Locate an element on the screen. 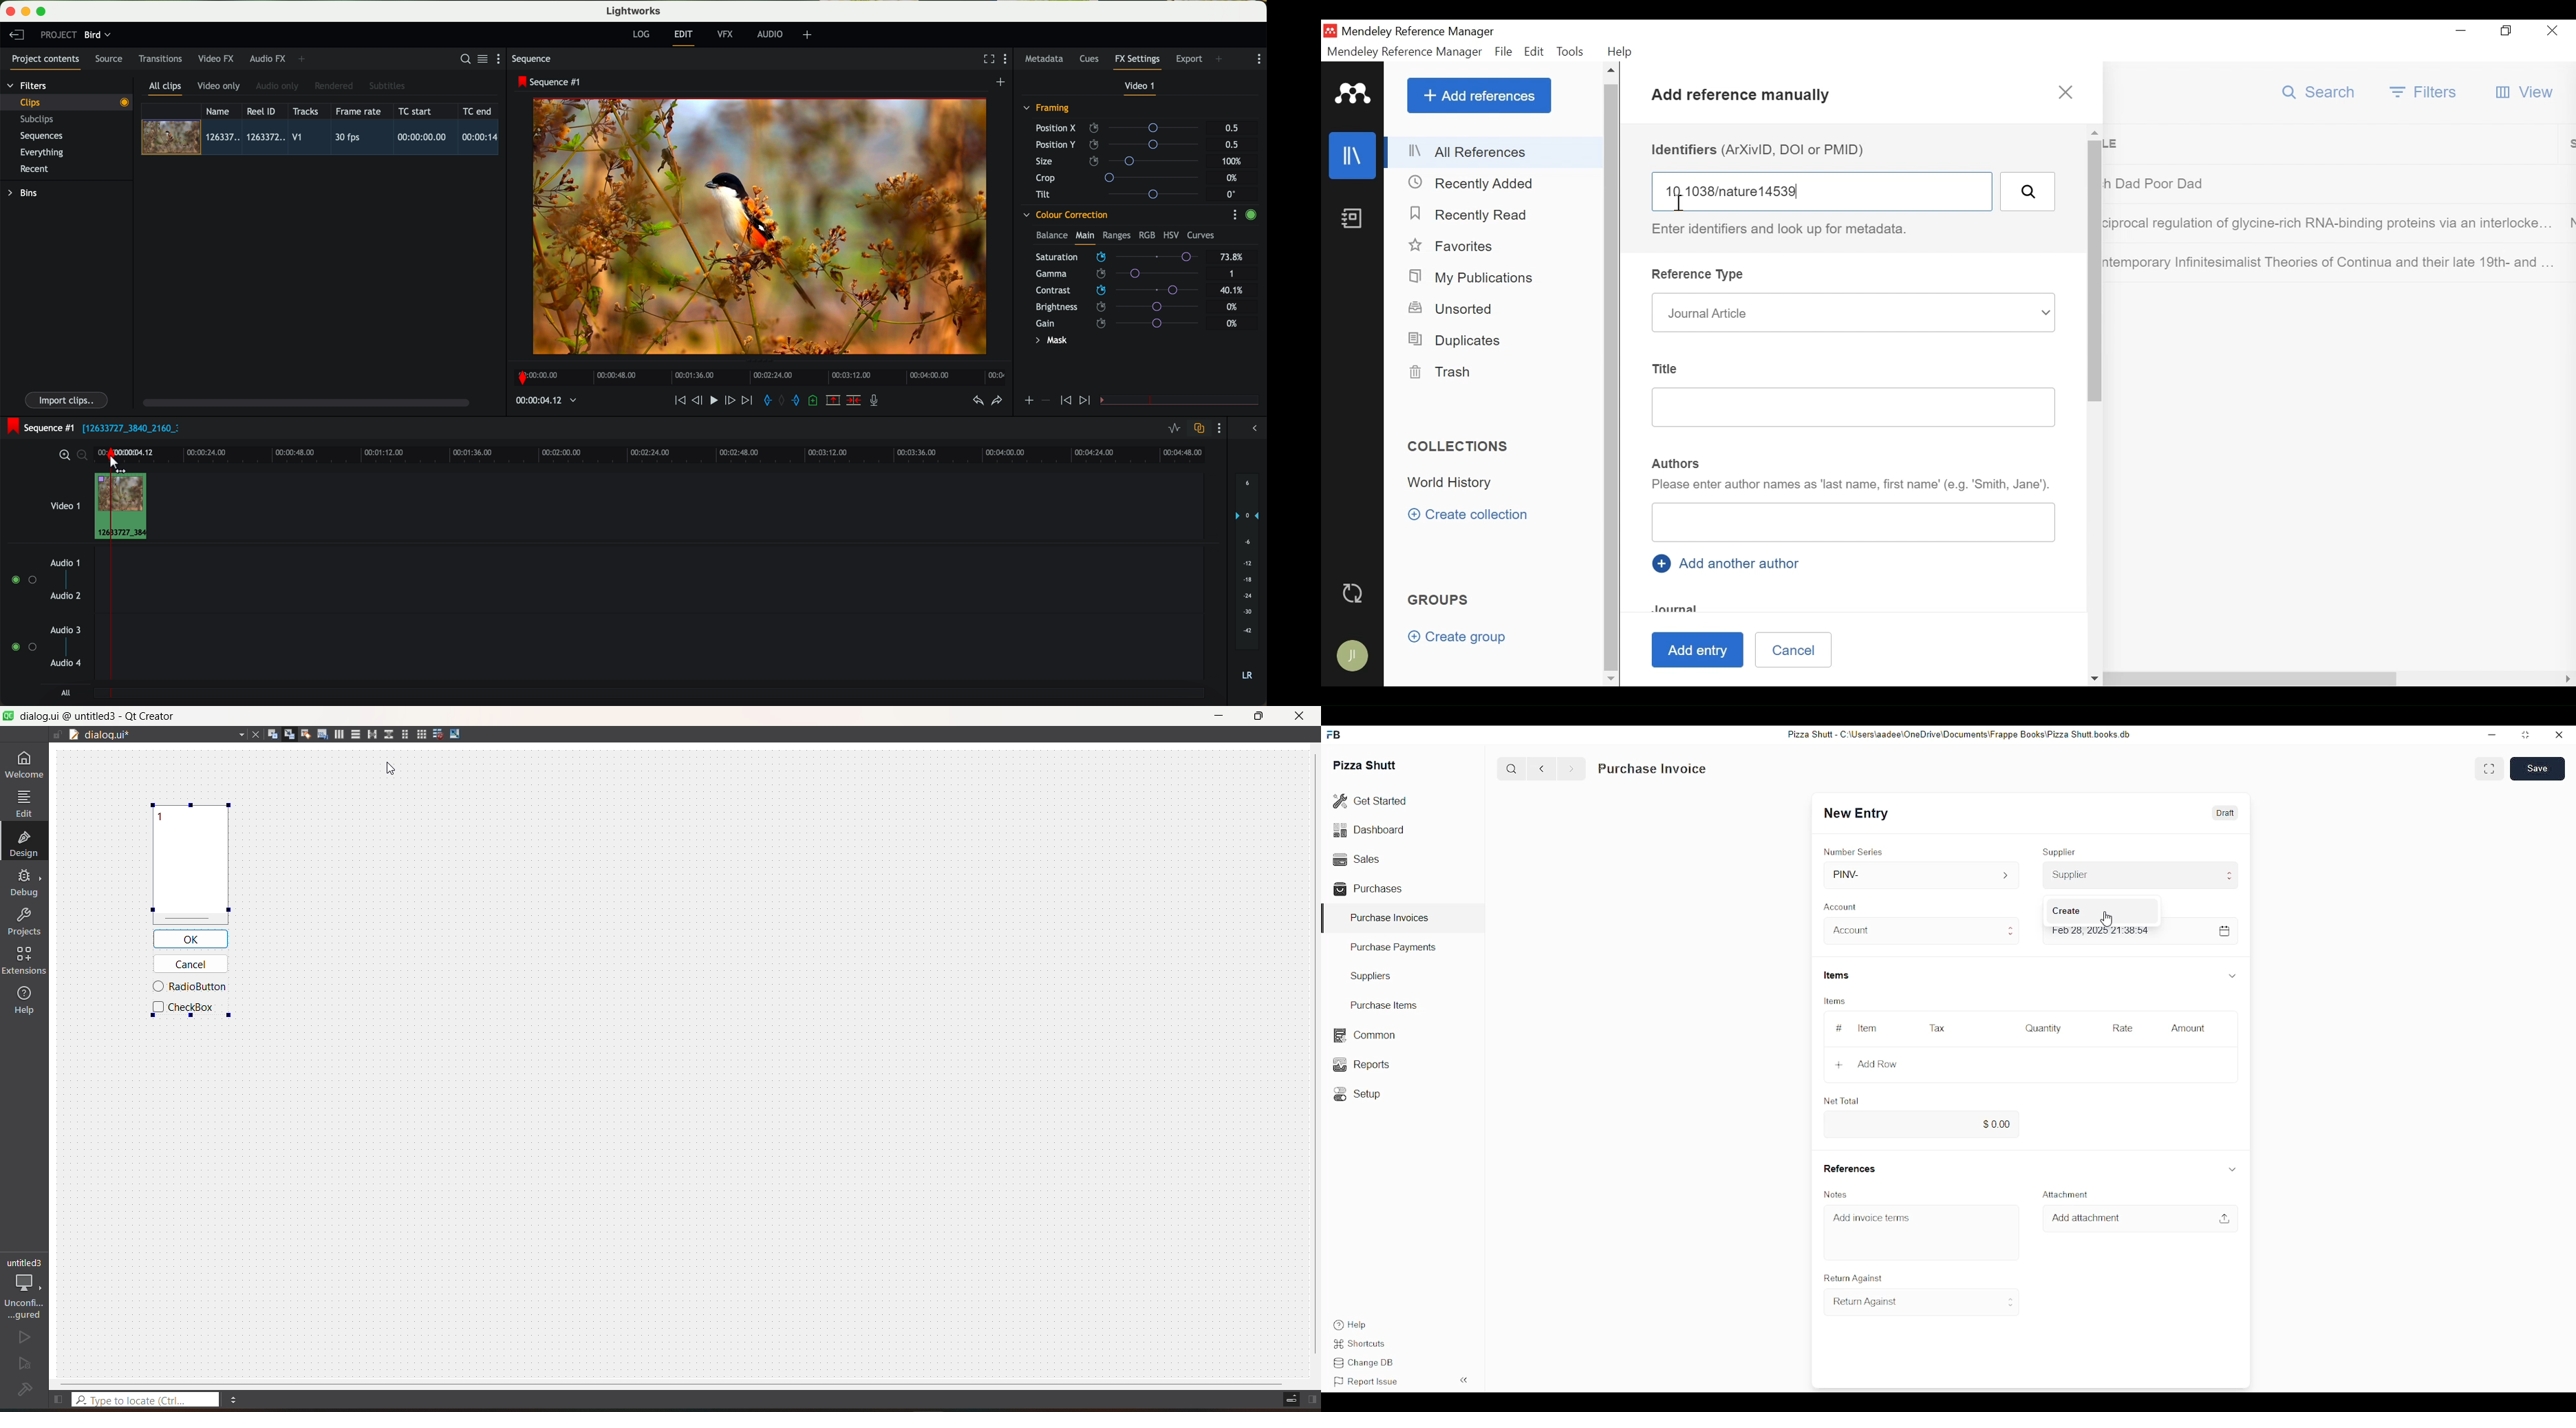  add a cue at the current position is located at coordinates (815, 401).